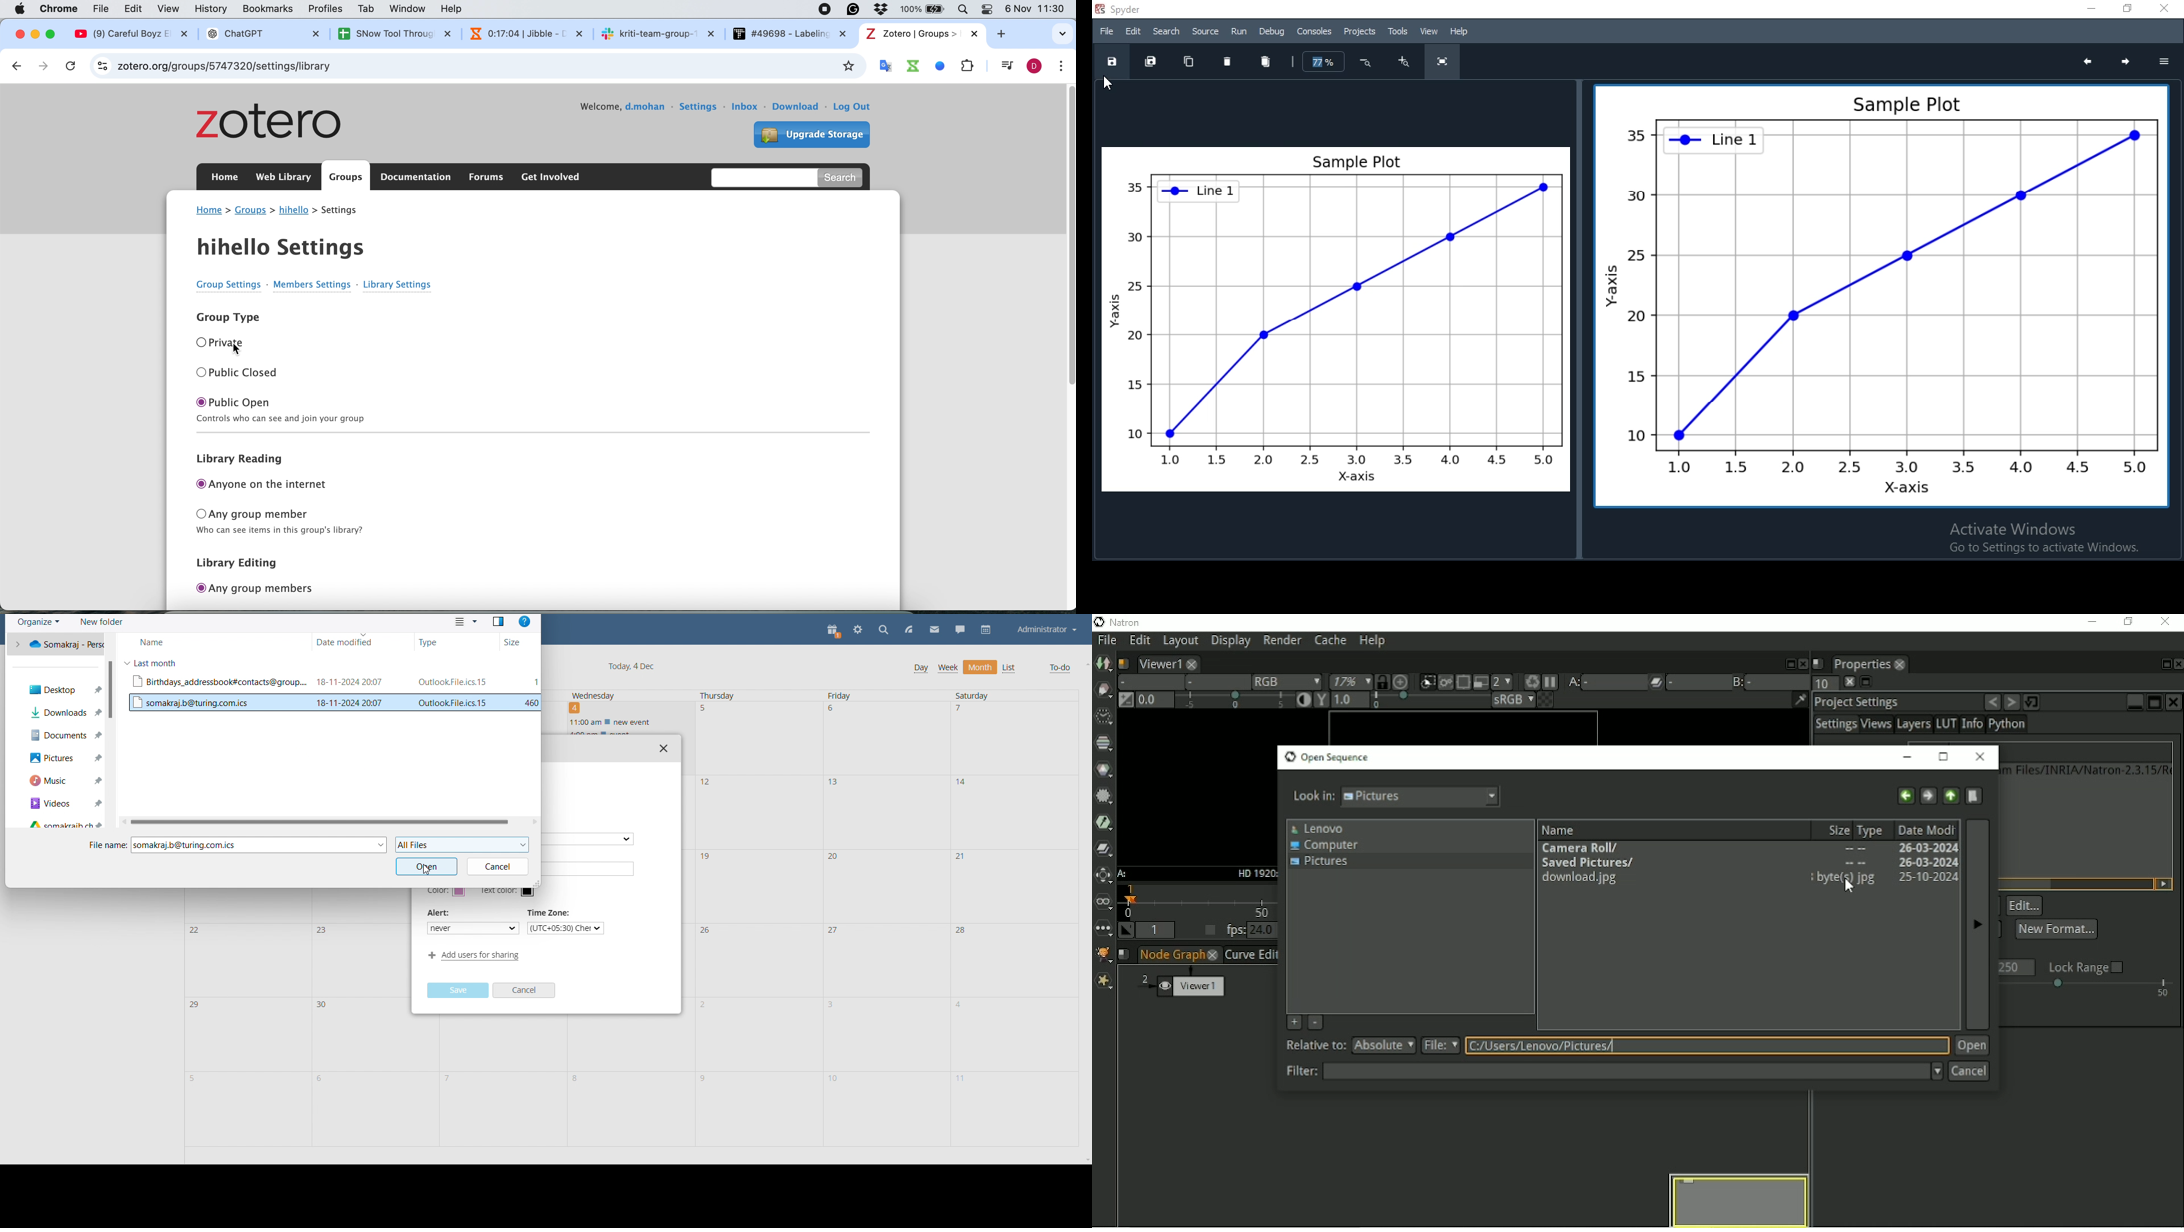  What do you see at coordinates (2126, 61) in the screenshot?
I see `next plot` at bounding box center [2126, 61].